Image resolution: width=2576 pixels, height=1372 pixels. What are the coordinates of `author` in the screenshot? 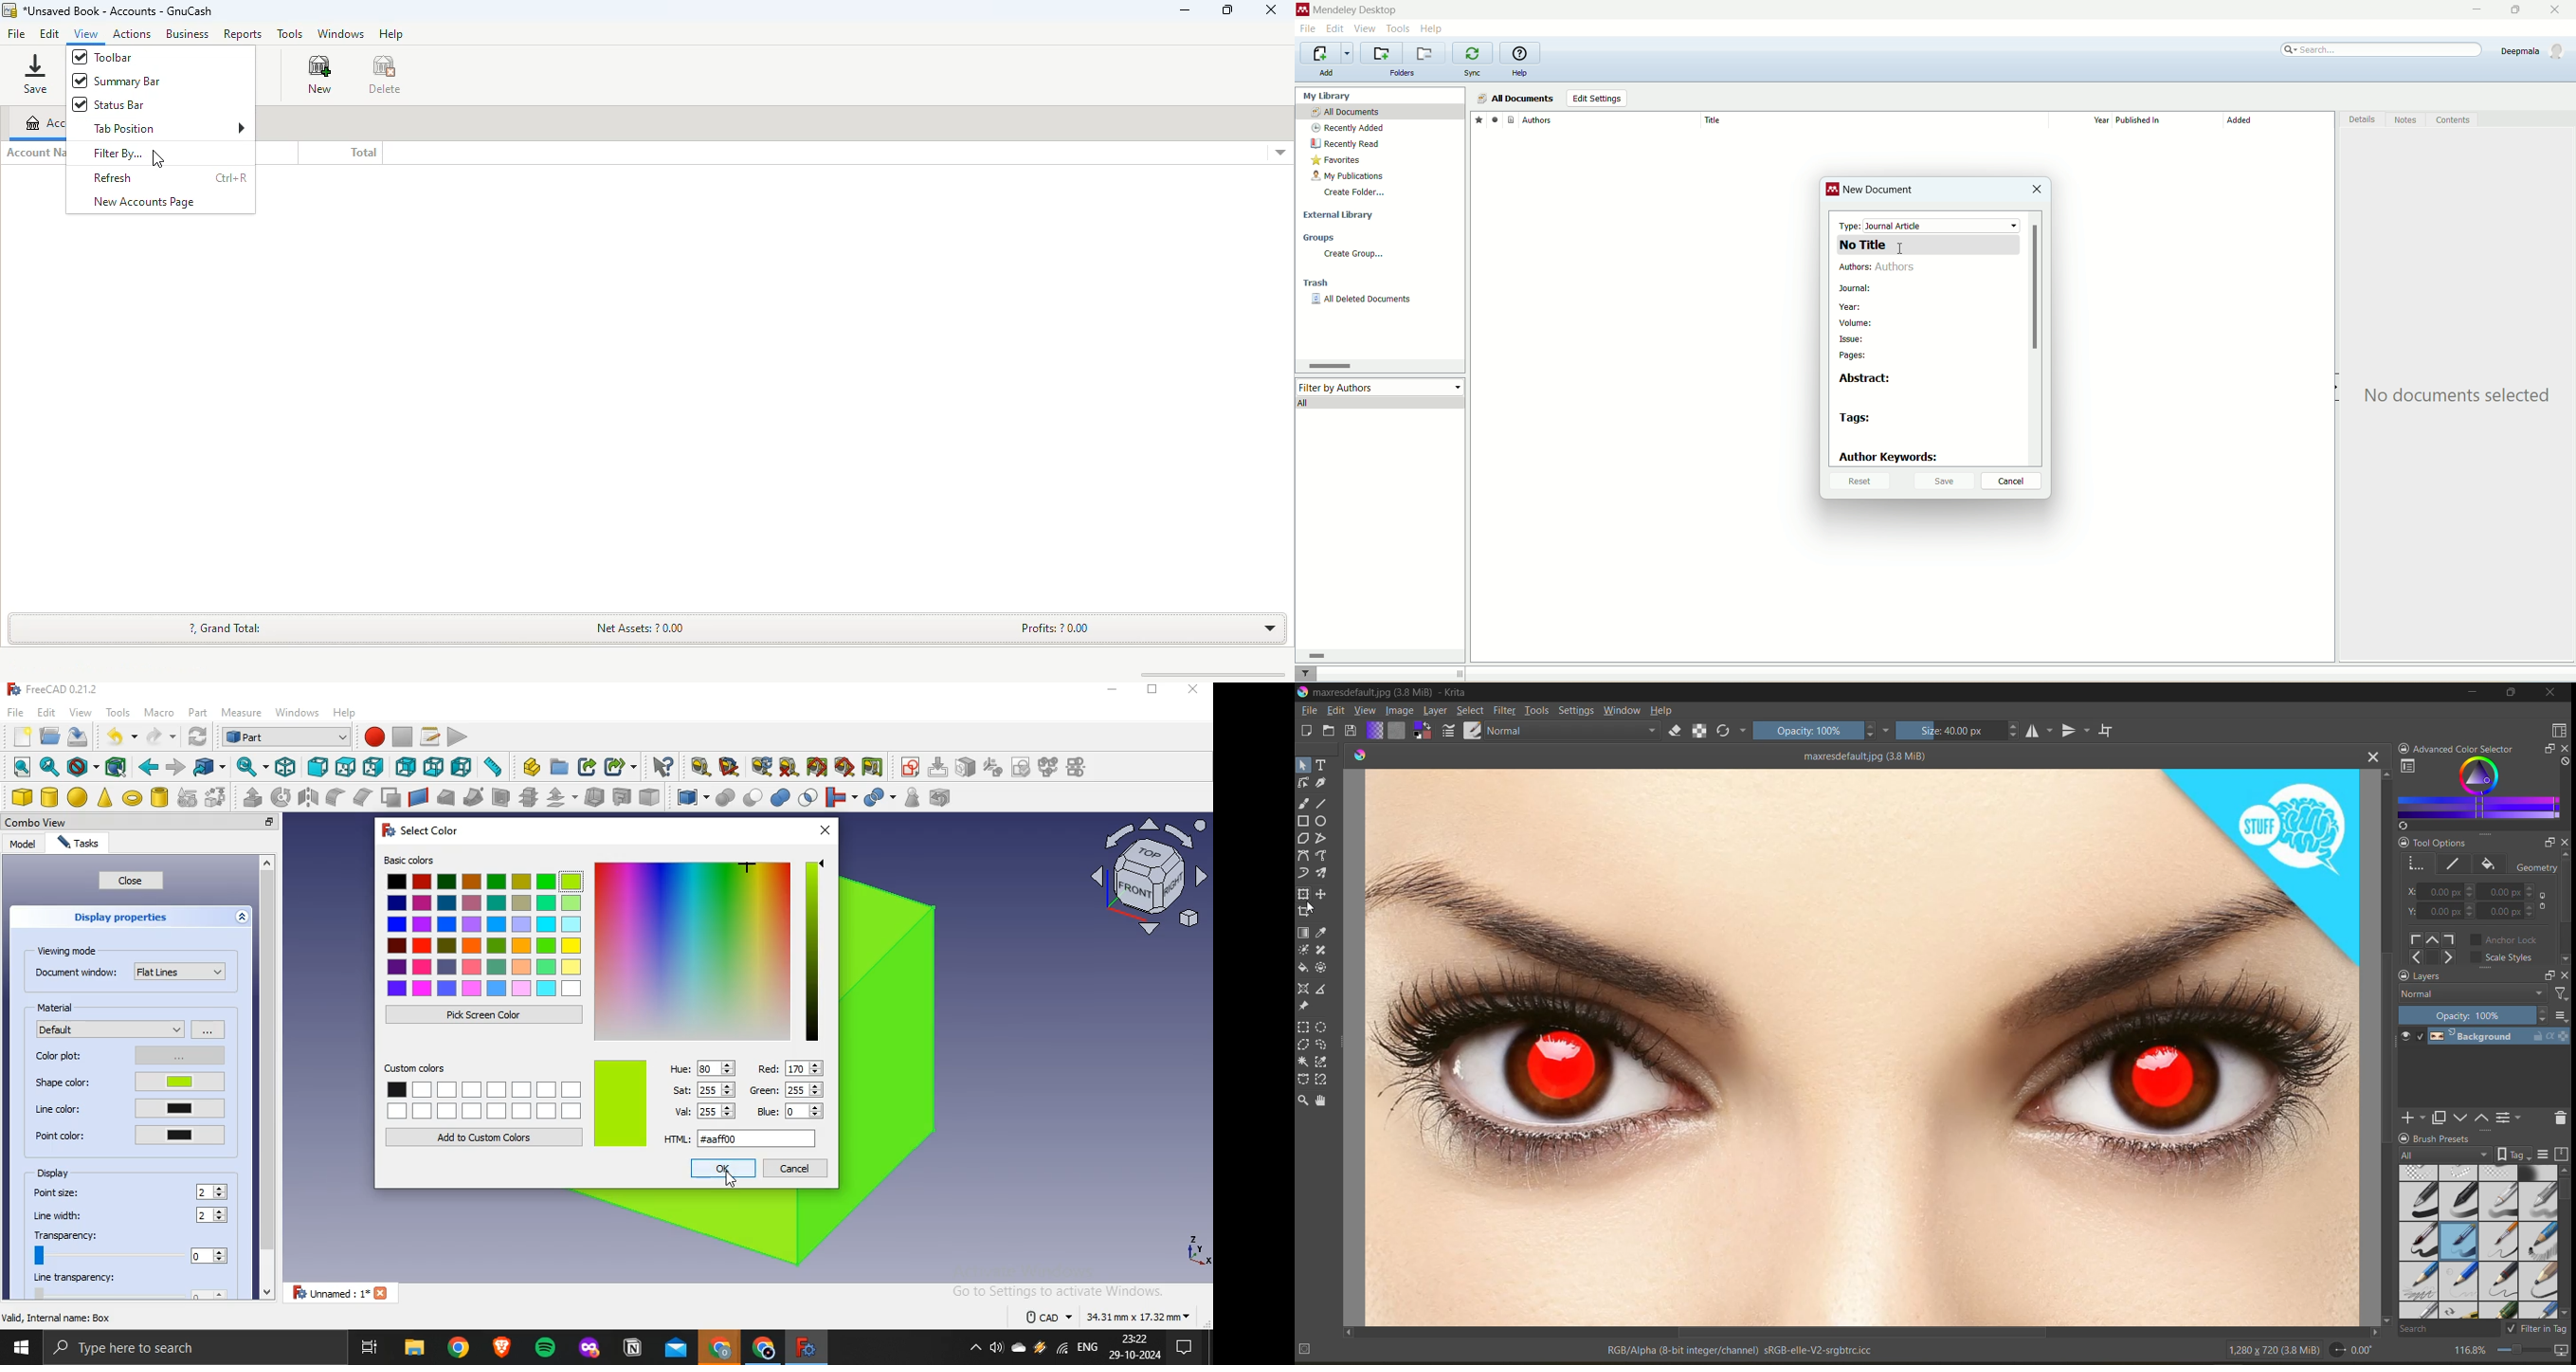 It's located at (1611, 120).